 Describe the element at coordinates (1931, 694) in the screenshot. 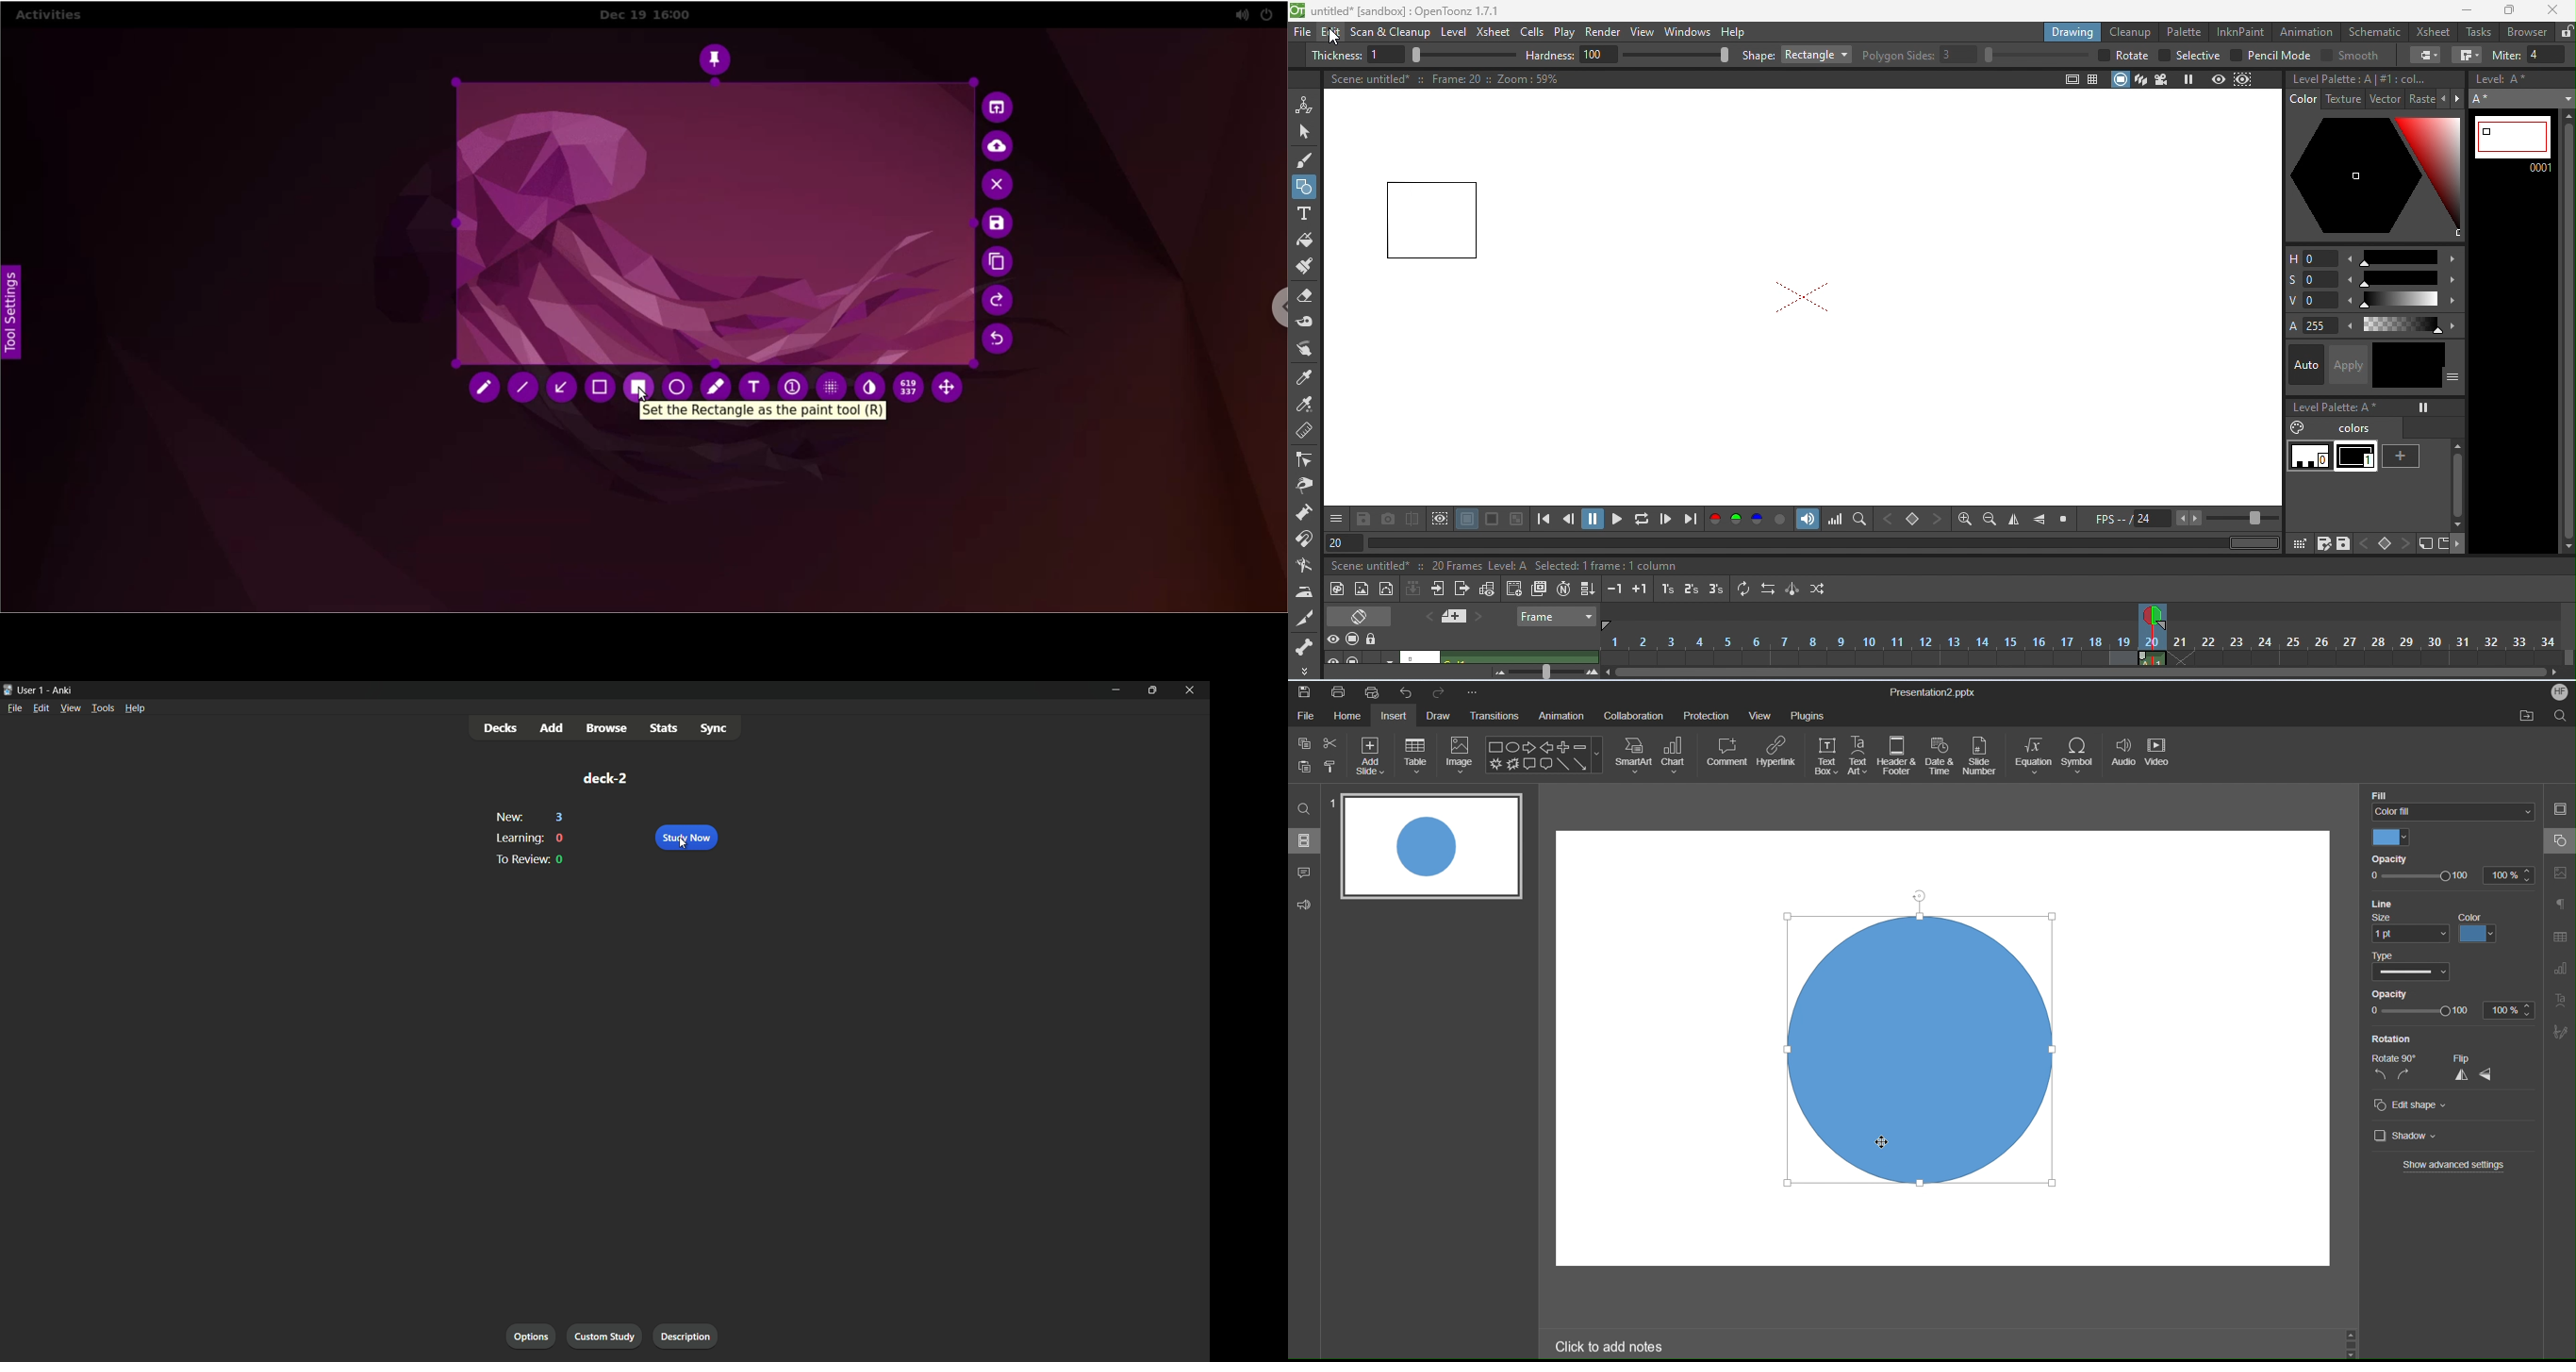

I see `Presentation2` at that location.